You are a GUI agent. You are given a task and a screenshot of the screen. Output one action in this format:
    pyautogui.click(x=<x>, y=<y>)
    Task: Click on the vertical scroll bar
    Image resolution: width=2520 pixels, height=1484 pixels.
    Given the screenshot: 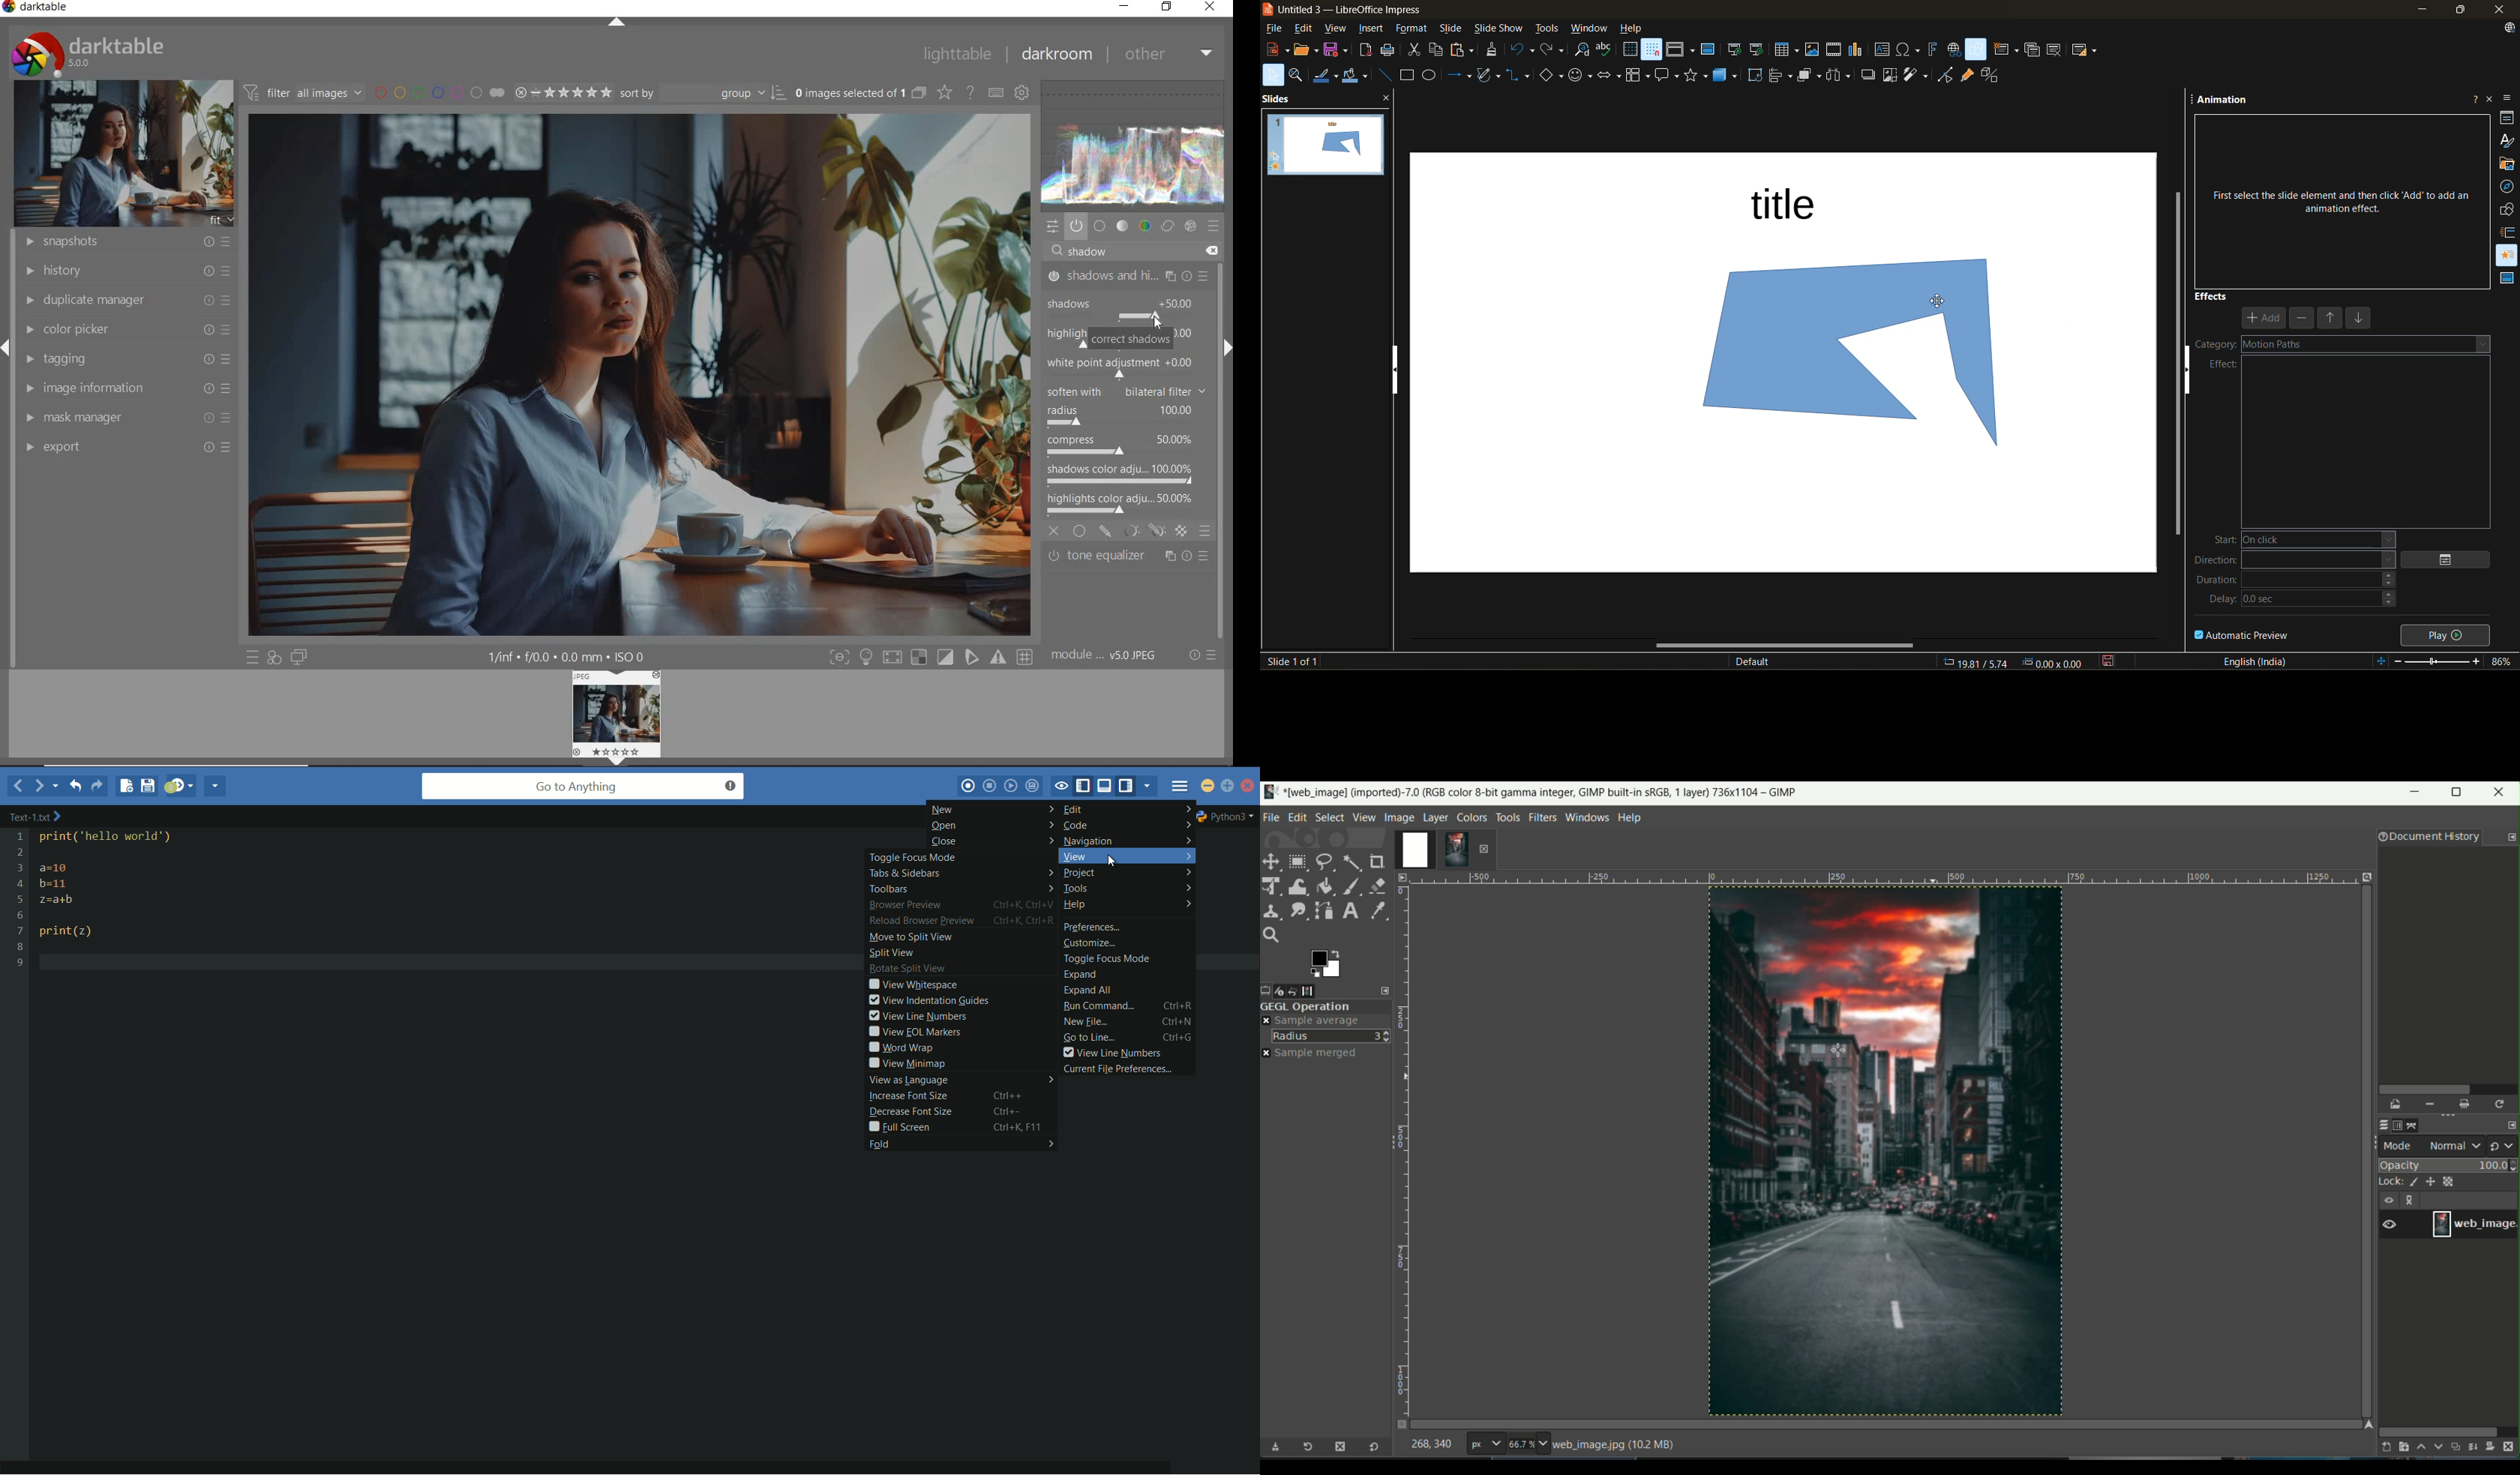 What is the action you would take?
    pyautogui.click(x=2174, y=362)
    